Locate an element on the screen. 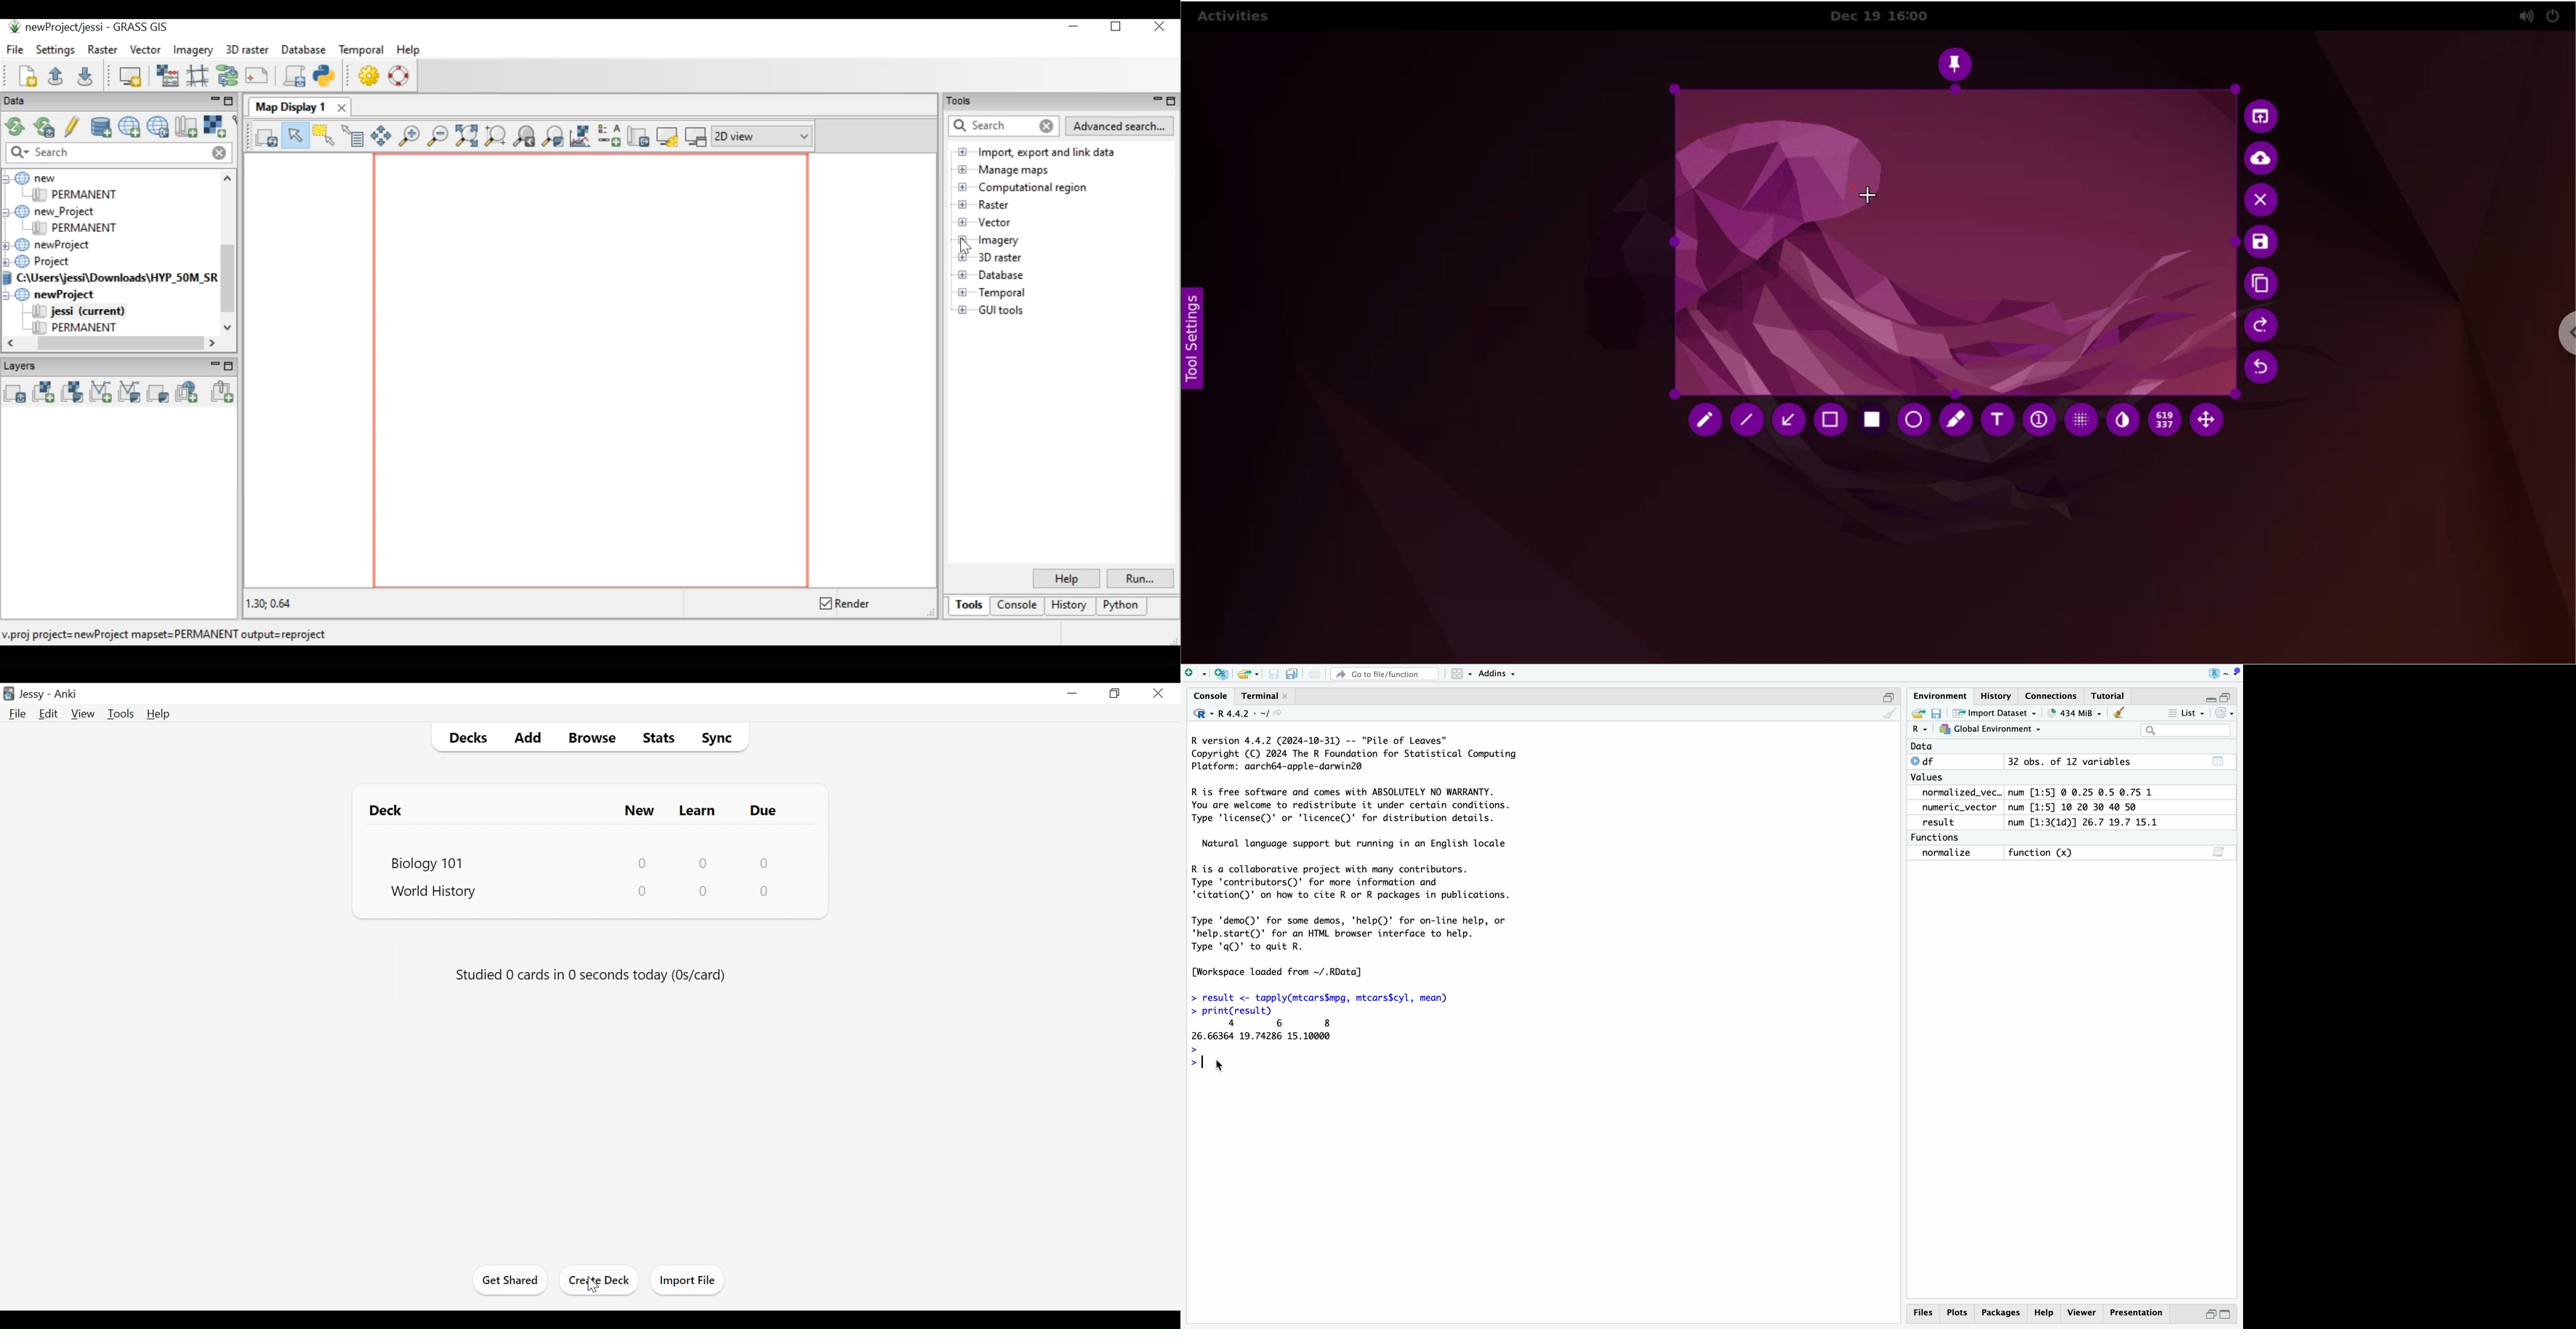  R4.4.2 - ~/ is located at coordinates (1249, 714).